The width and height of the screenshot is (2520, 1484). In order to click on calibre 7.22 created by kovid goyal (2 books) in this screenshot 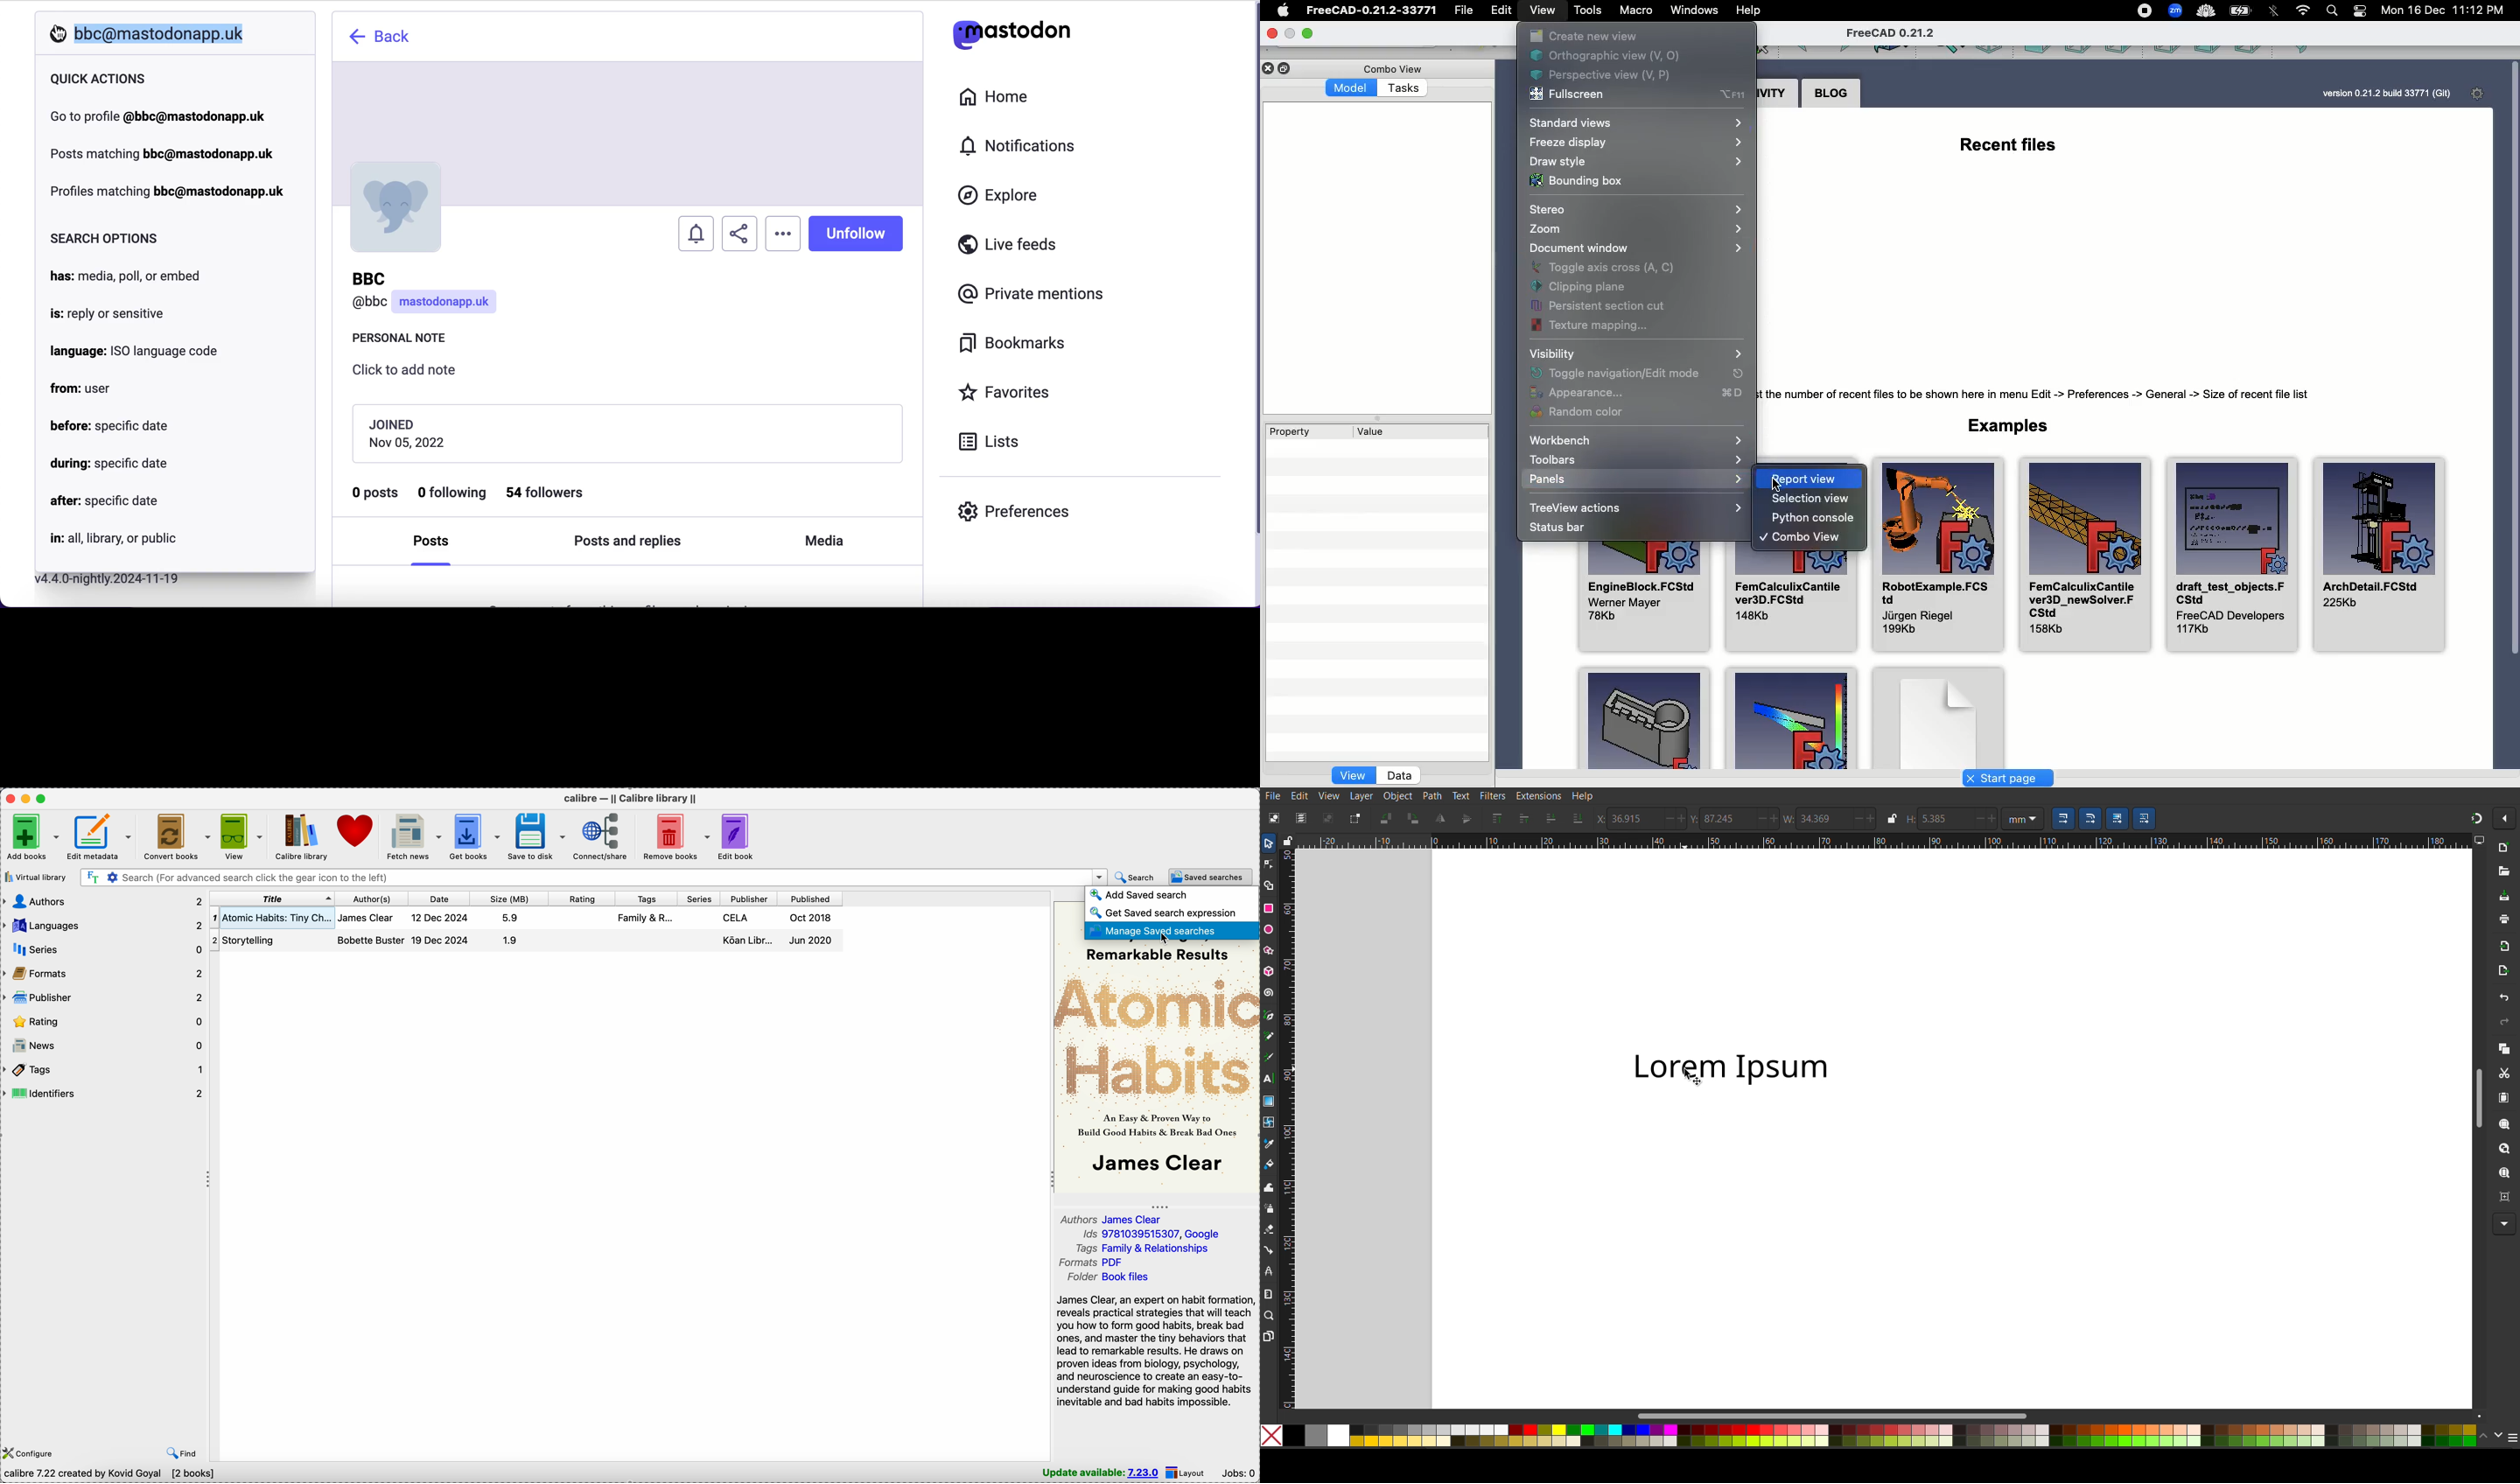, I will do `click(112, 1475)`.